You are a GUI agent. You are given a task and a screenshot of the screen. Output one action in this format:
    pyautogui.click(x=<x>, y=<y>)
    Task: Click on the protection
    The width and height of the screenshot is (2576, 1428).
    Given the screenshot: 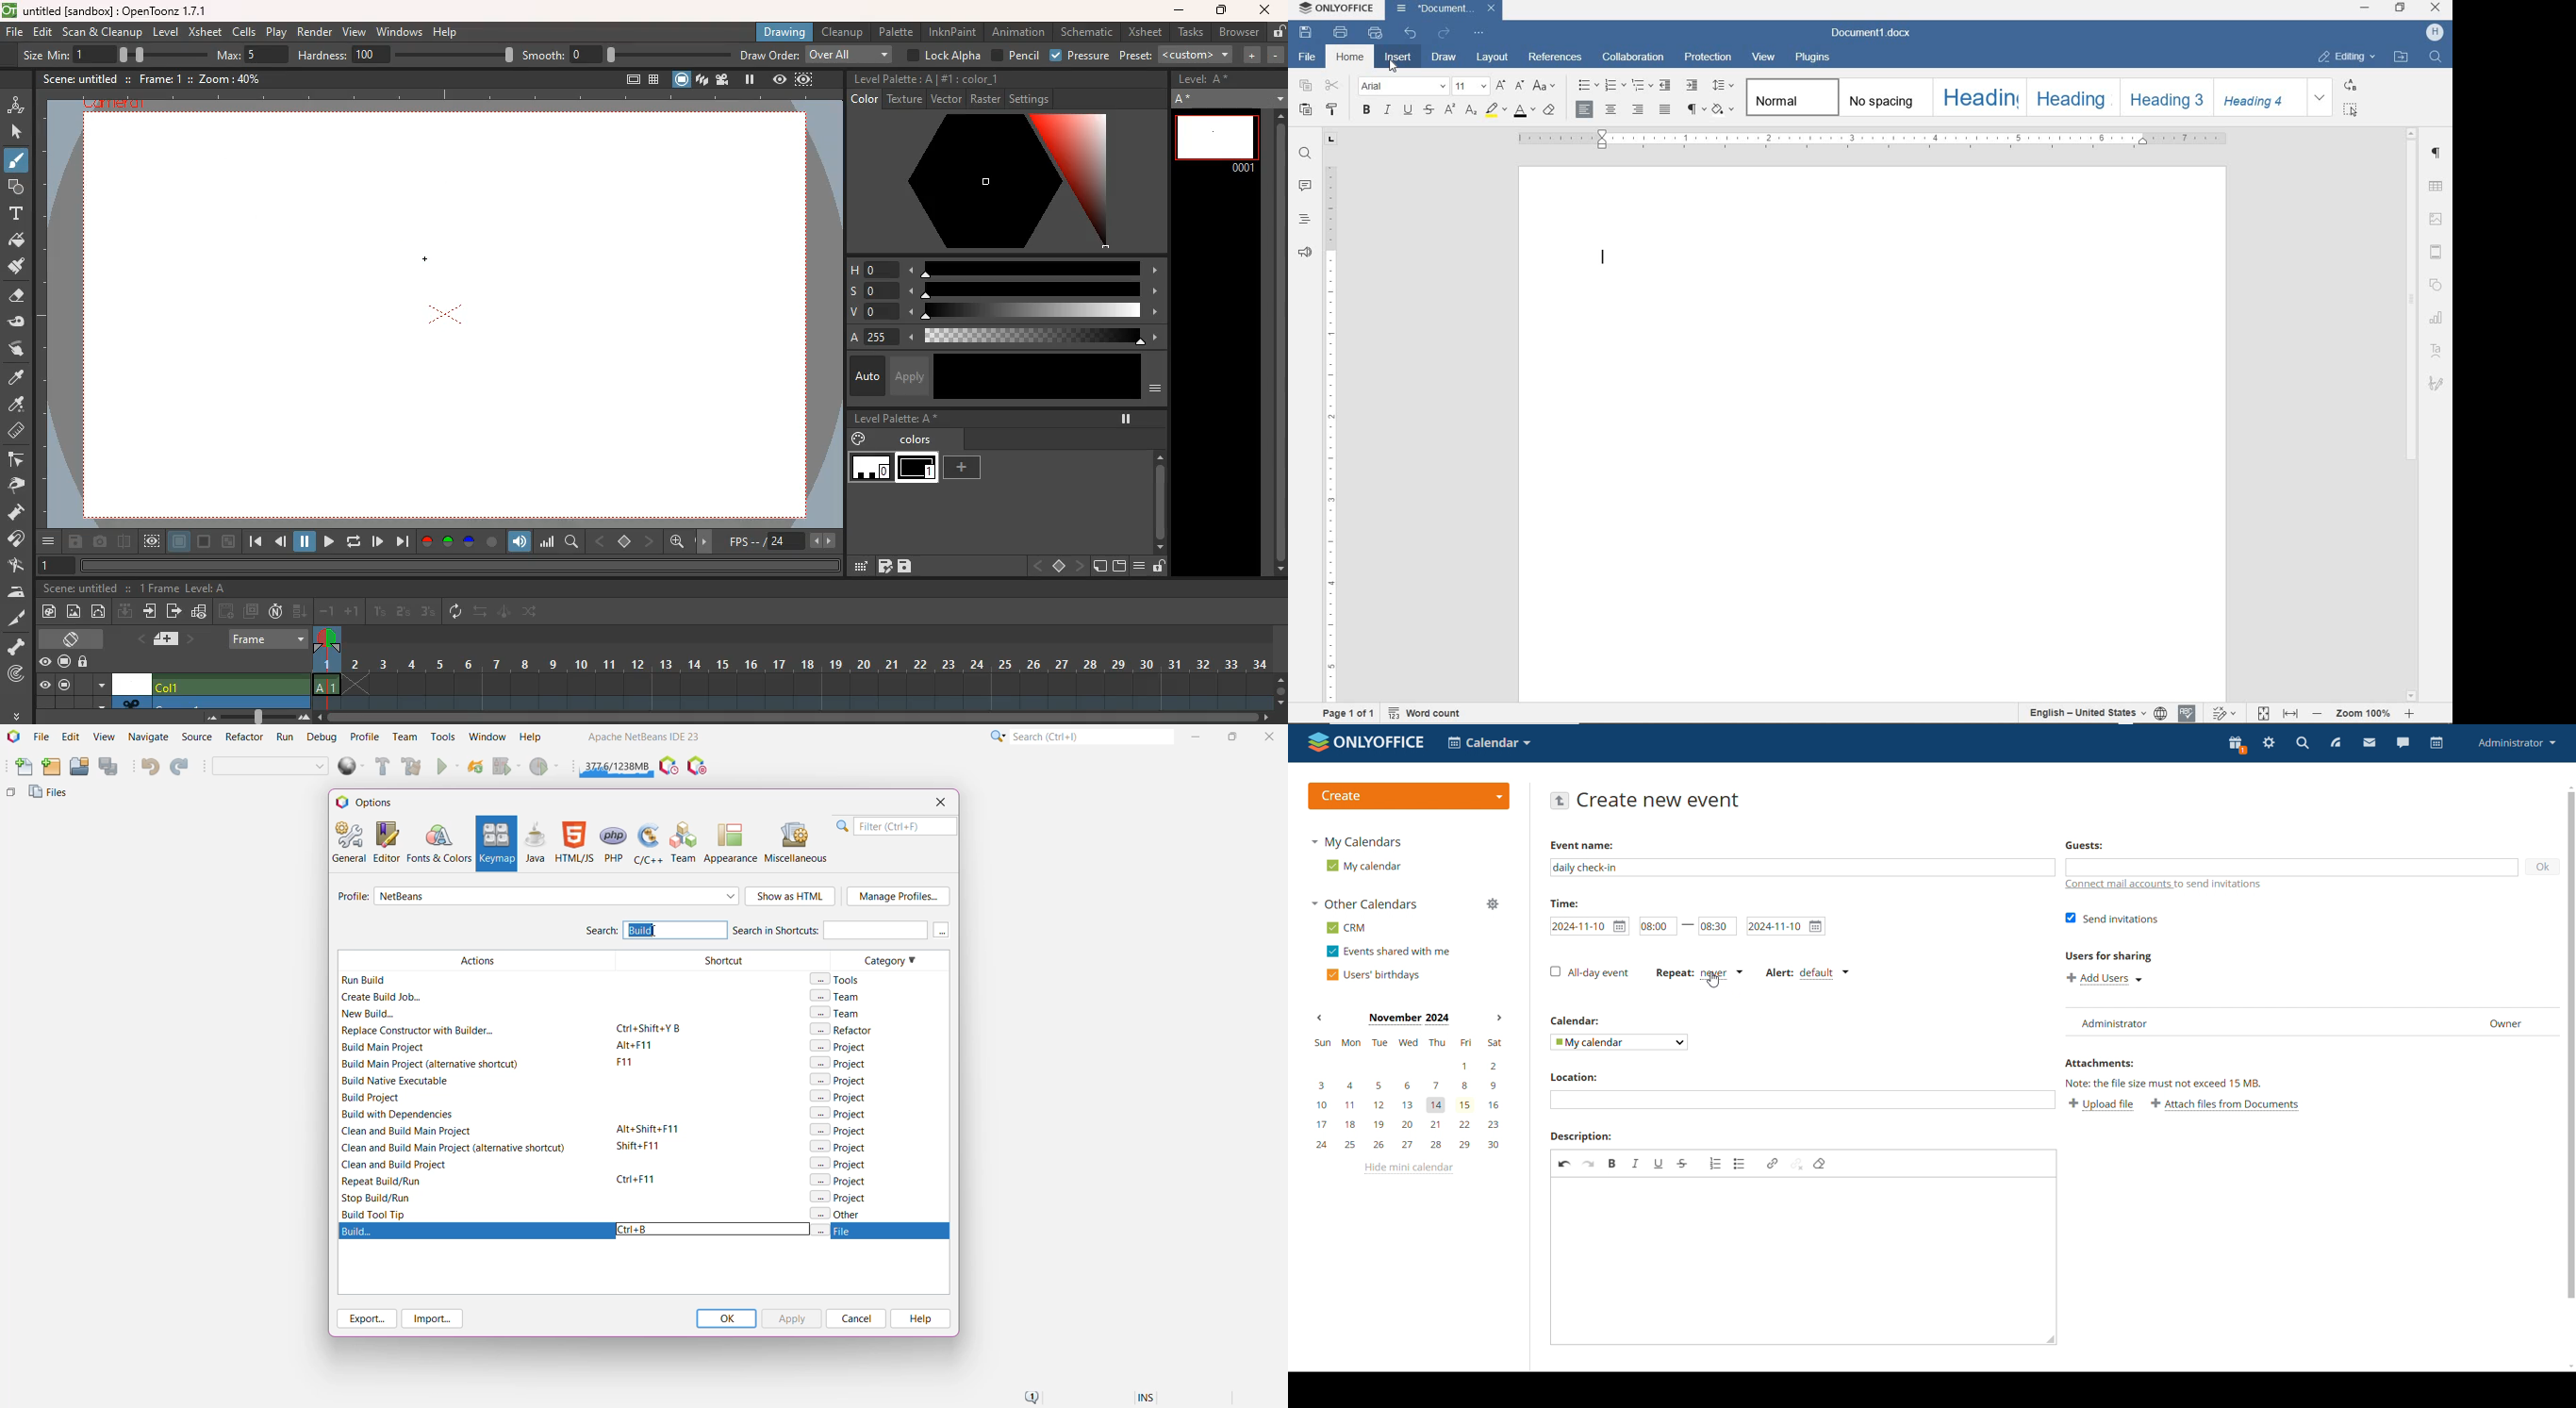 What is the action you would take?
    pyautogui.click(x=1709, y=60)
    